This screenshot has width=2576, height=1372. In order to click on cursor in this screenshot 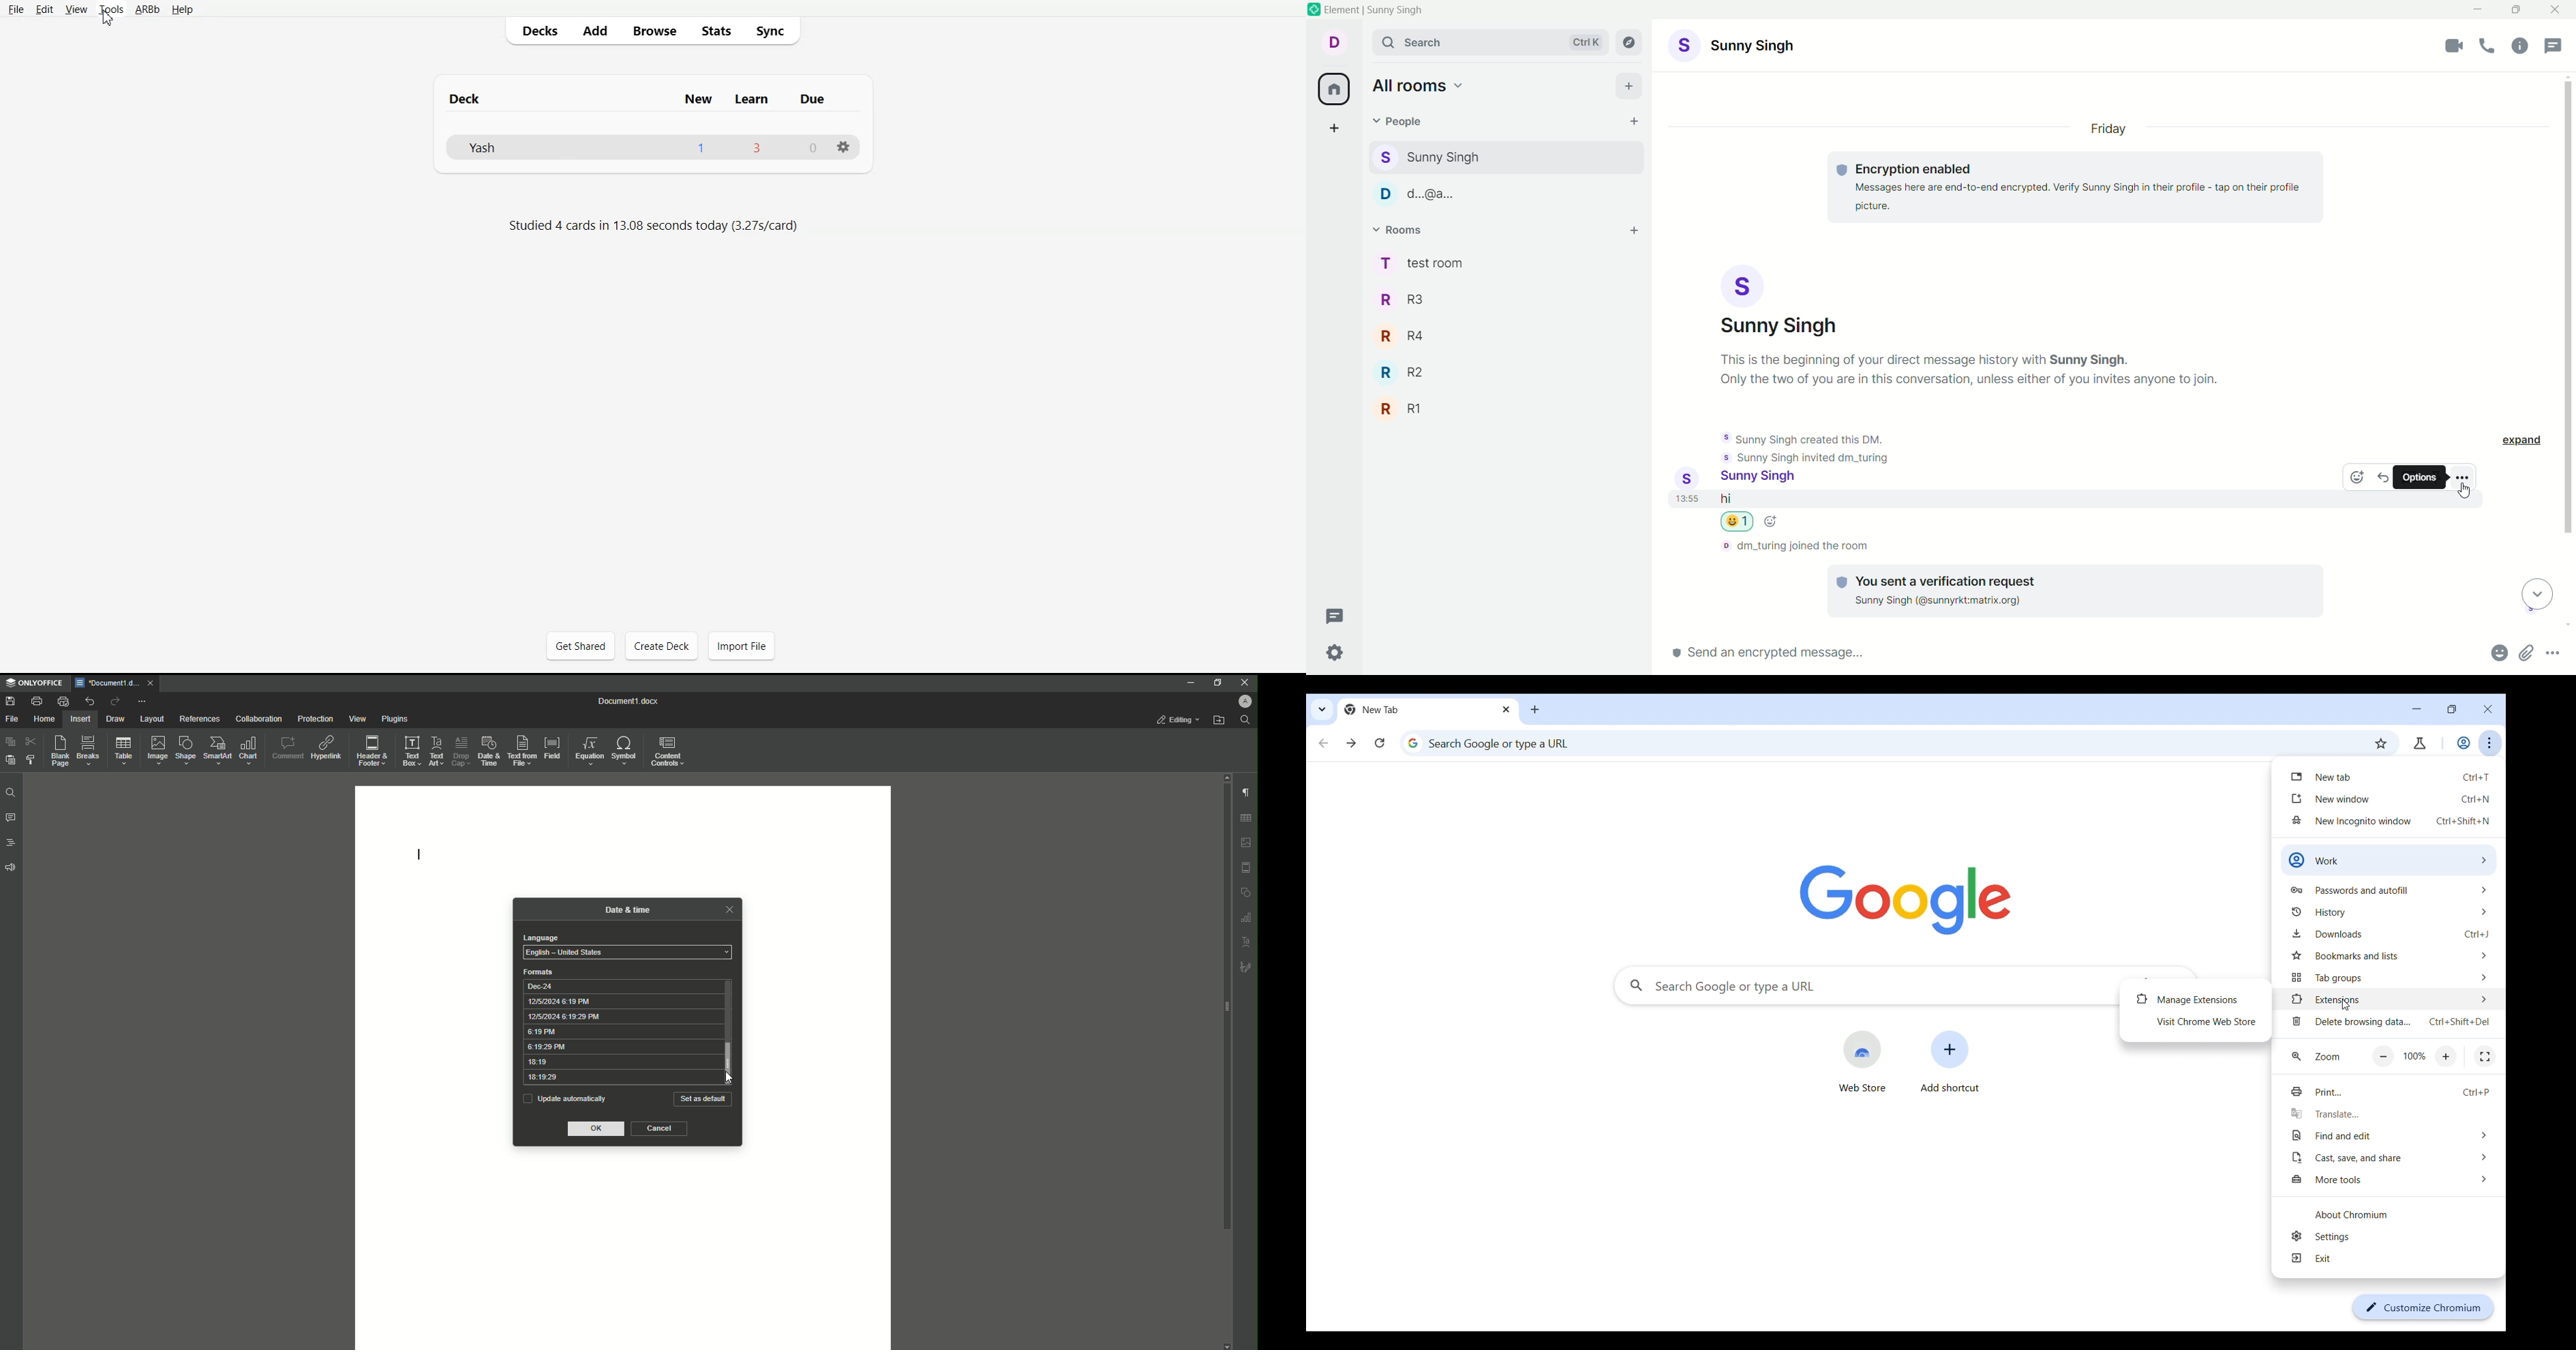, I will do `click(2468, 492)`.